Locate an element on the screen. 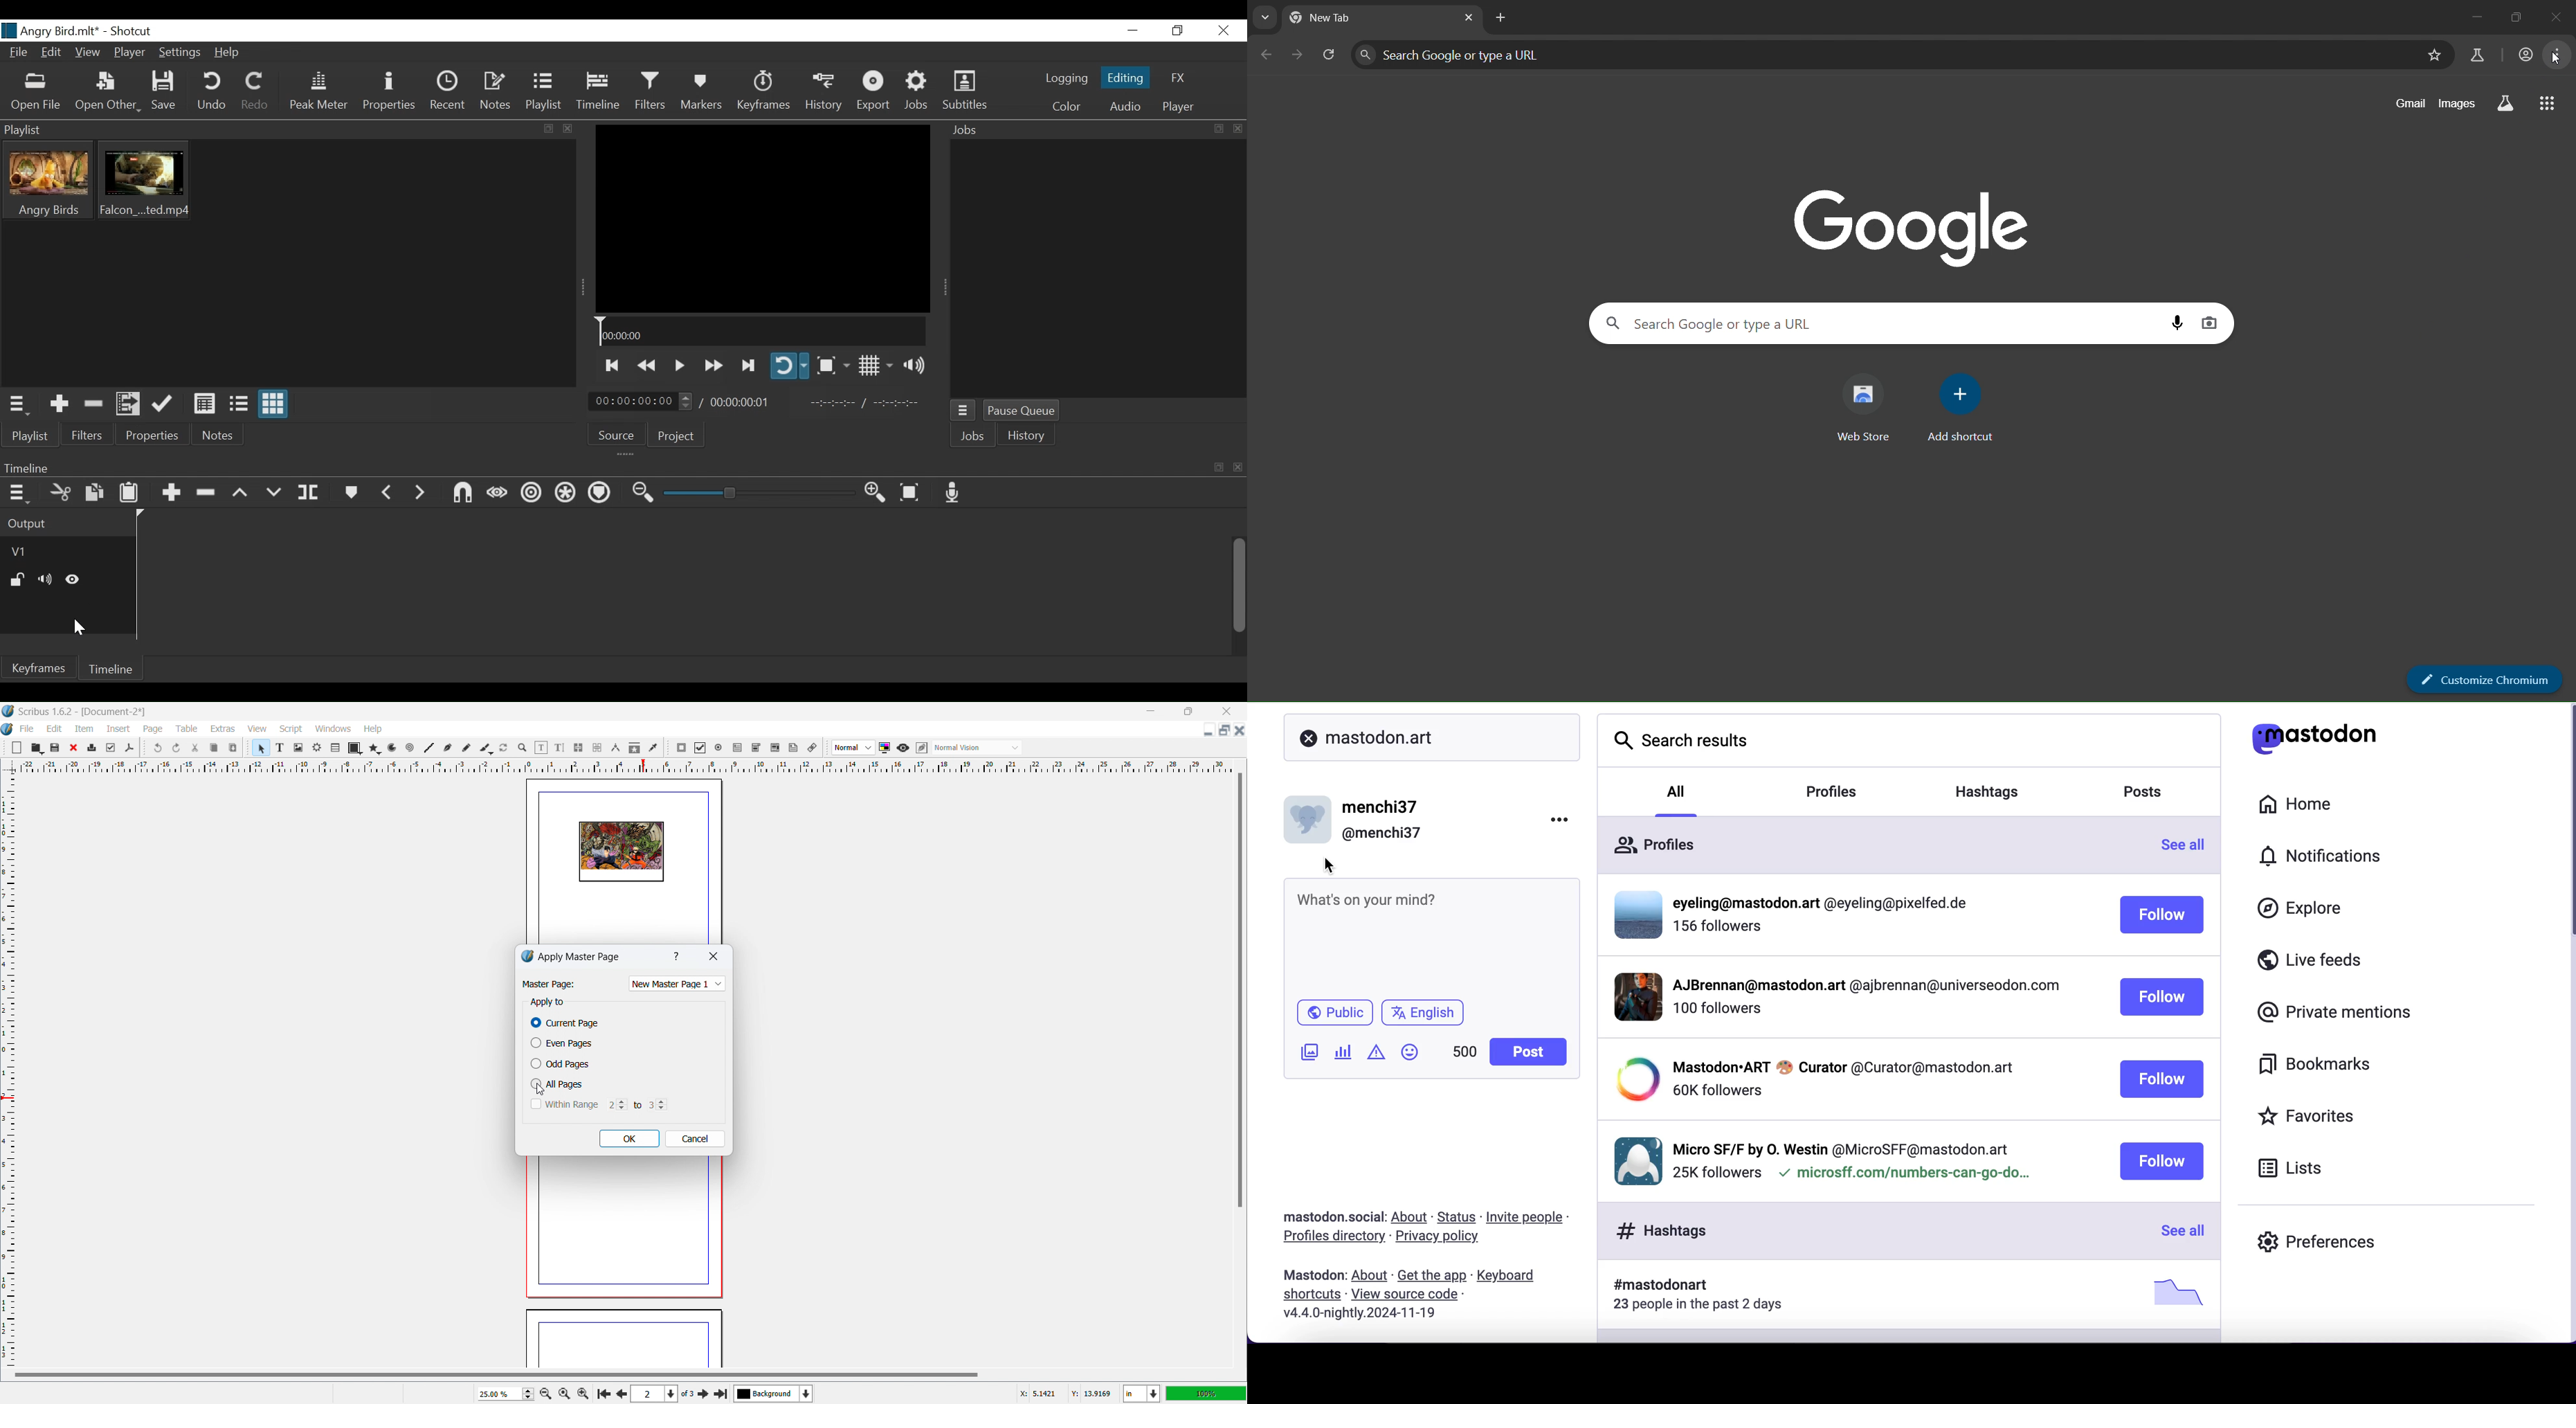  Toggle play or pause is located at coordinates (681, 366).